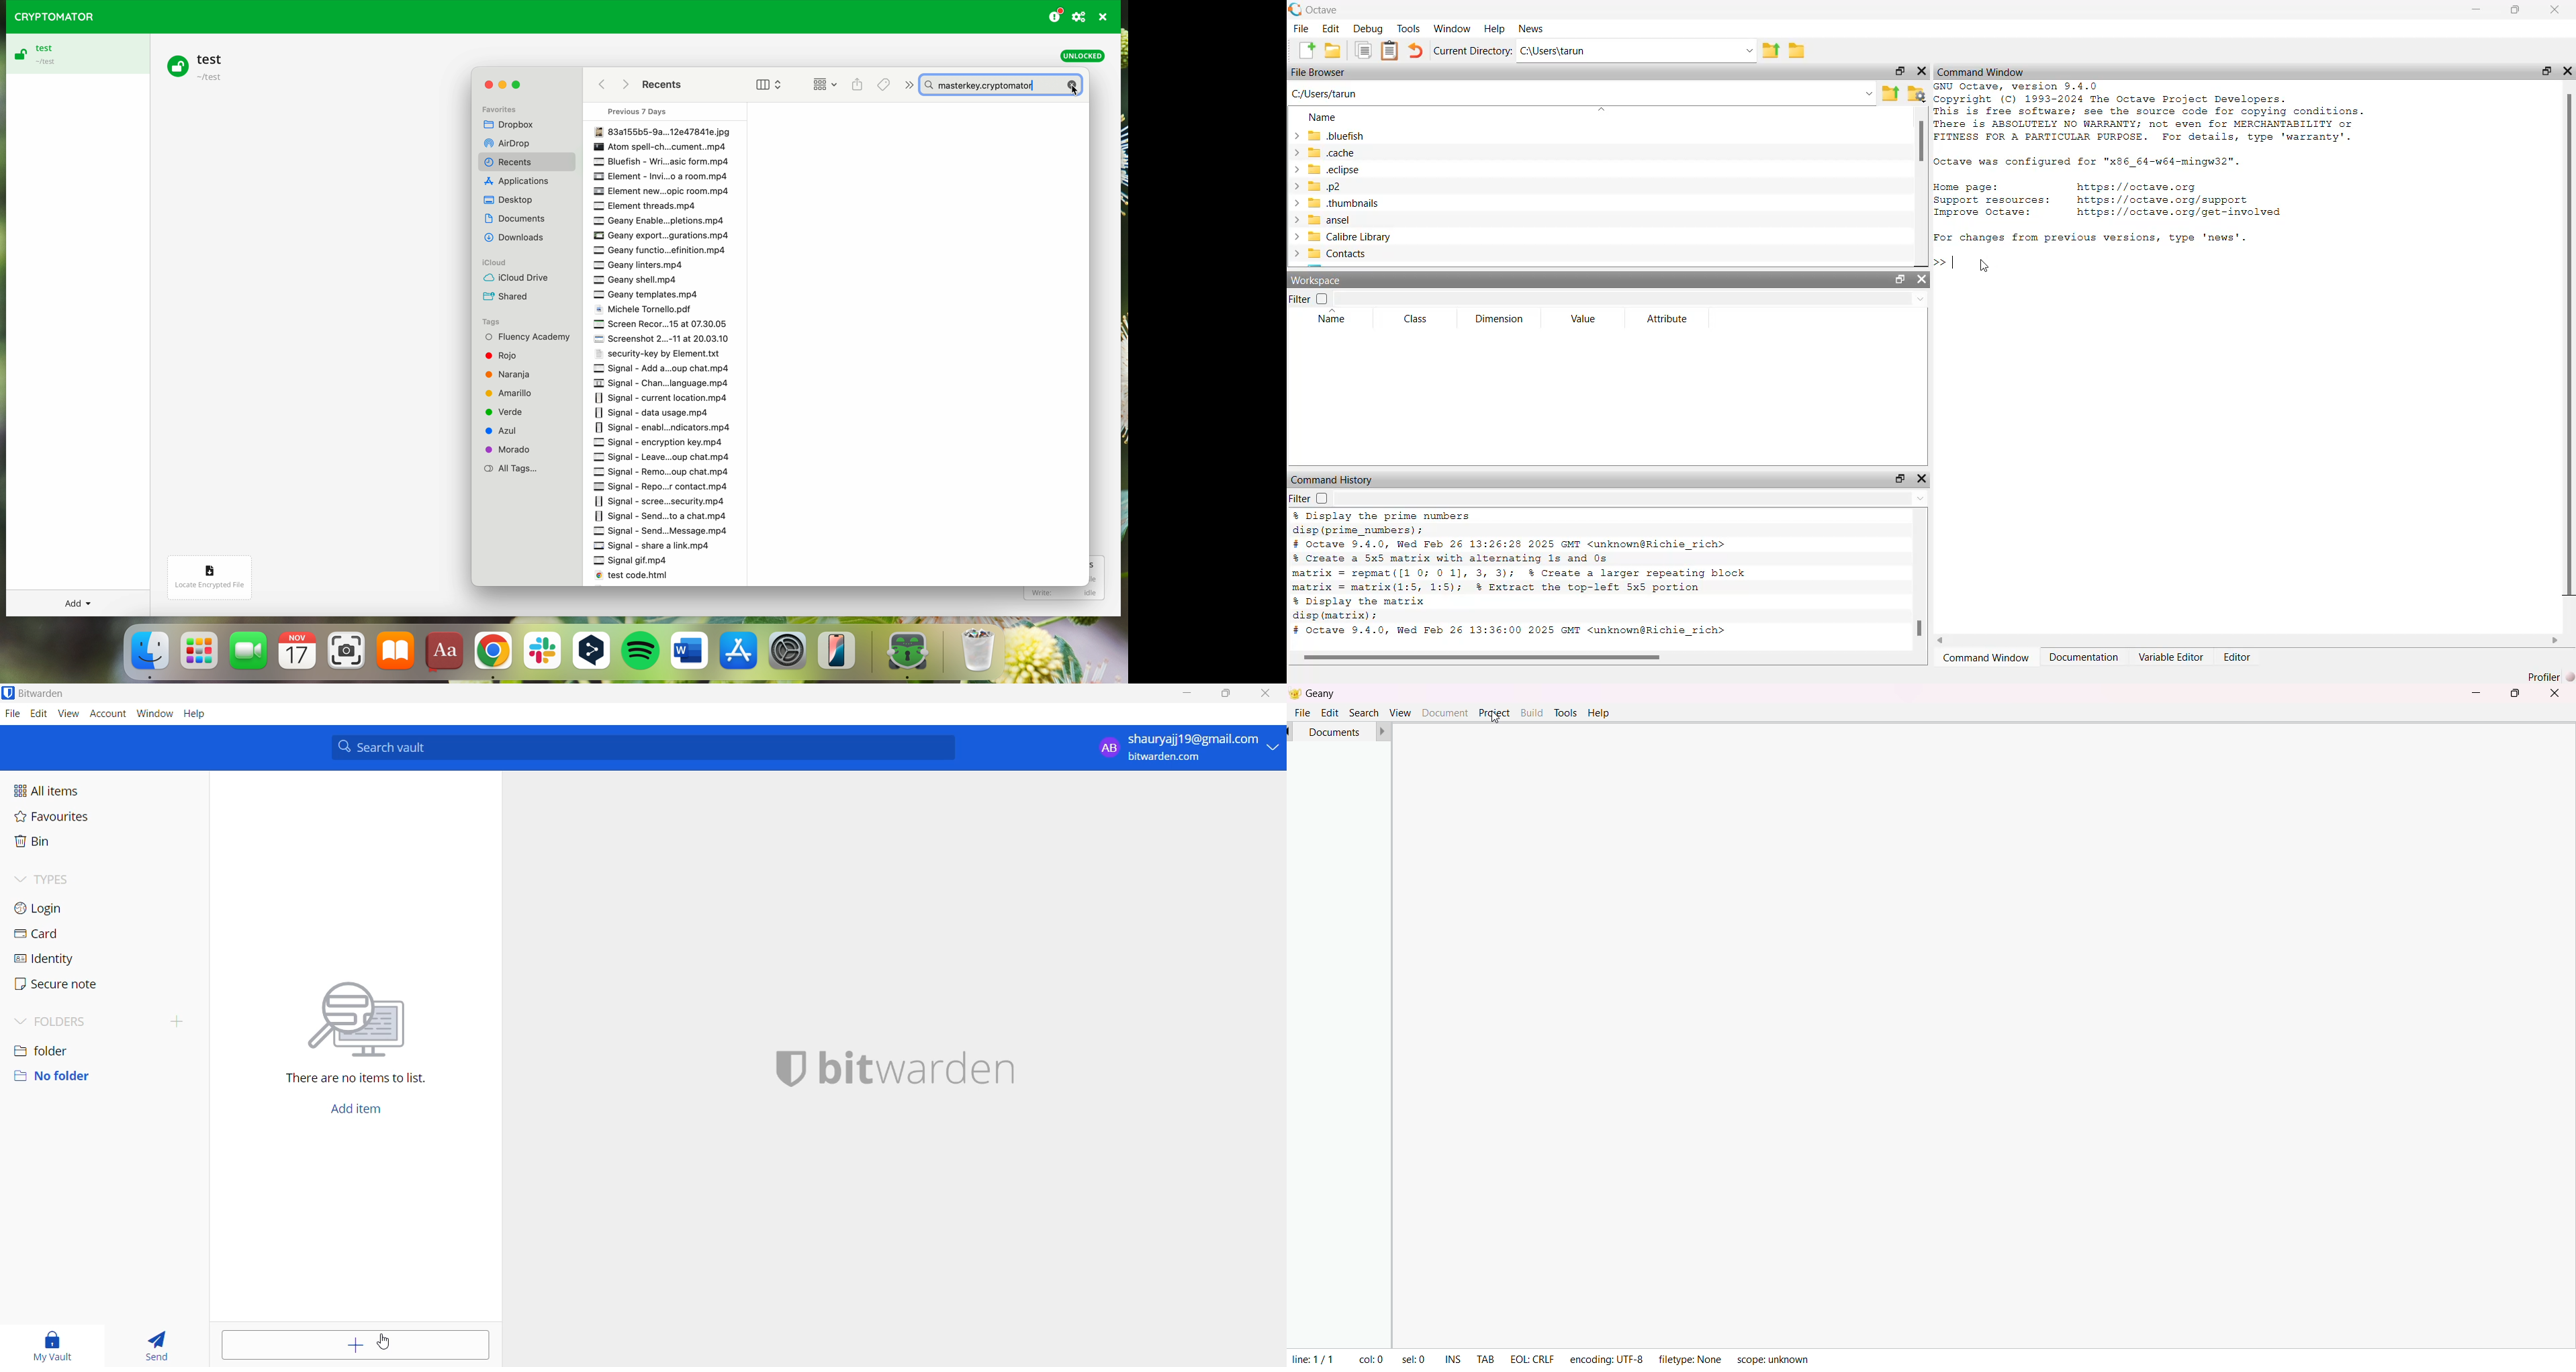 The width and height of the screenshot is (2576, 1372). What do you see at coordinates (763, 85) in the screenshot?
I see `view options` at bounding box center [763, 85].